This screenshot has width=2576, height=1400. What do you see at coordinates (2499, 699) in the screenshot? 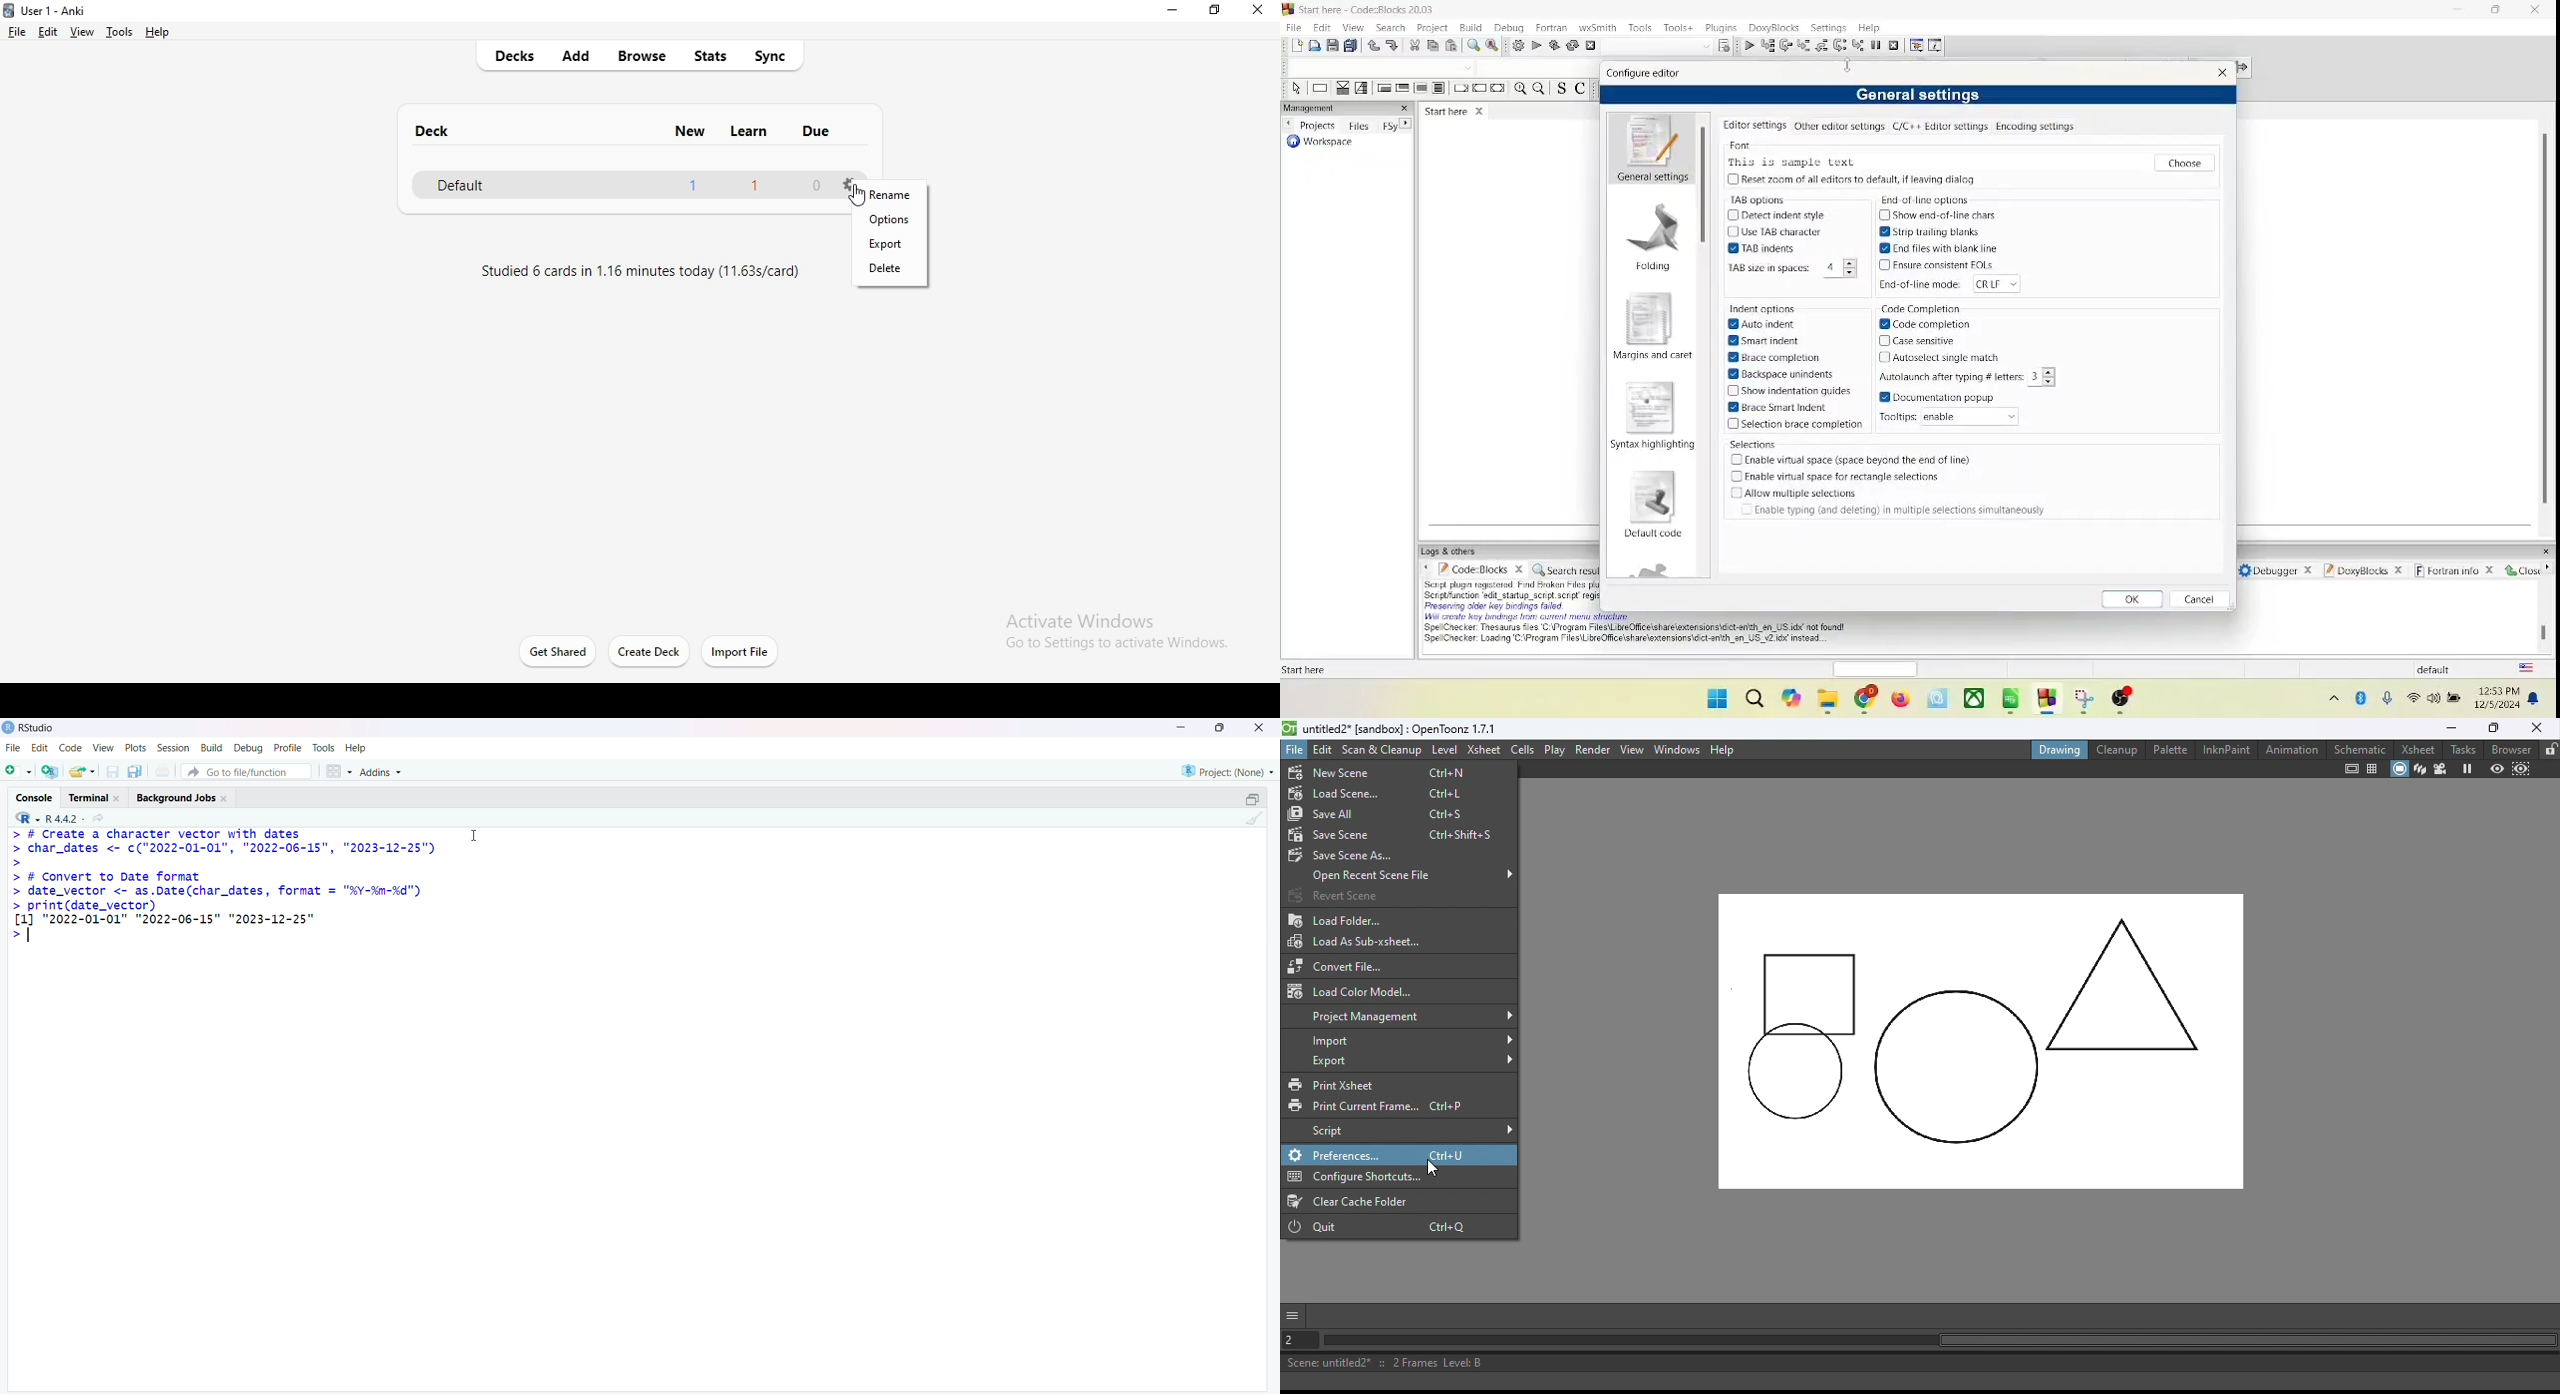
I see `time and date` at bounding box center [2499, 699].